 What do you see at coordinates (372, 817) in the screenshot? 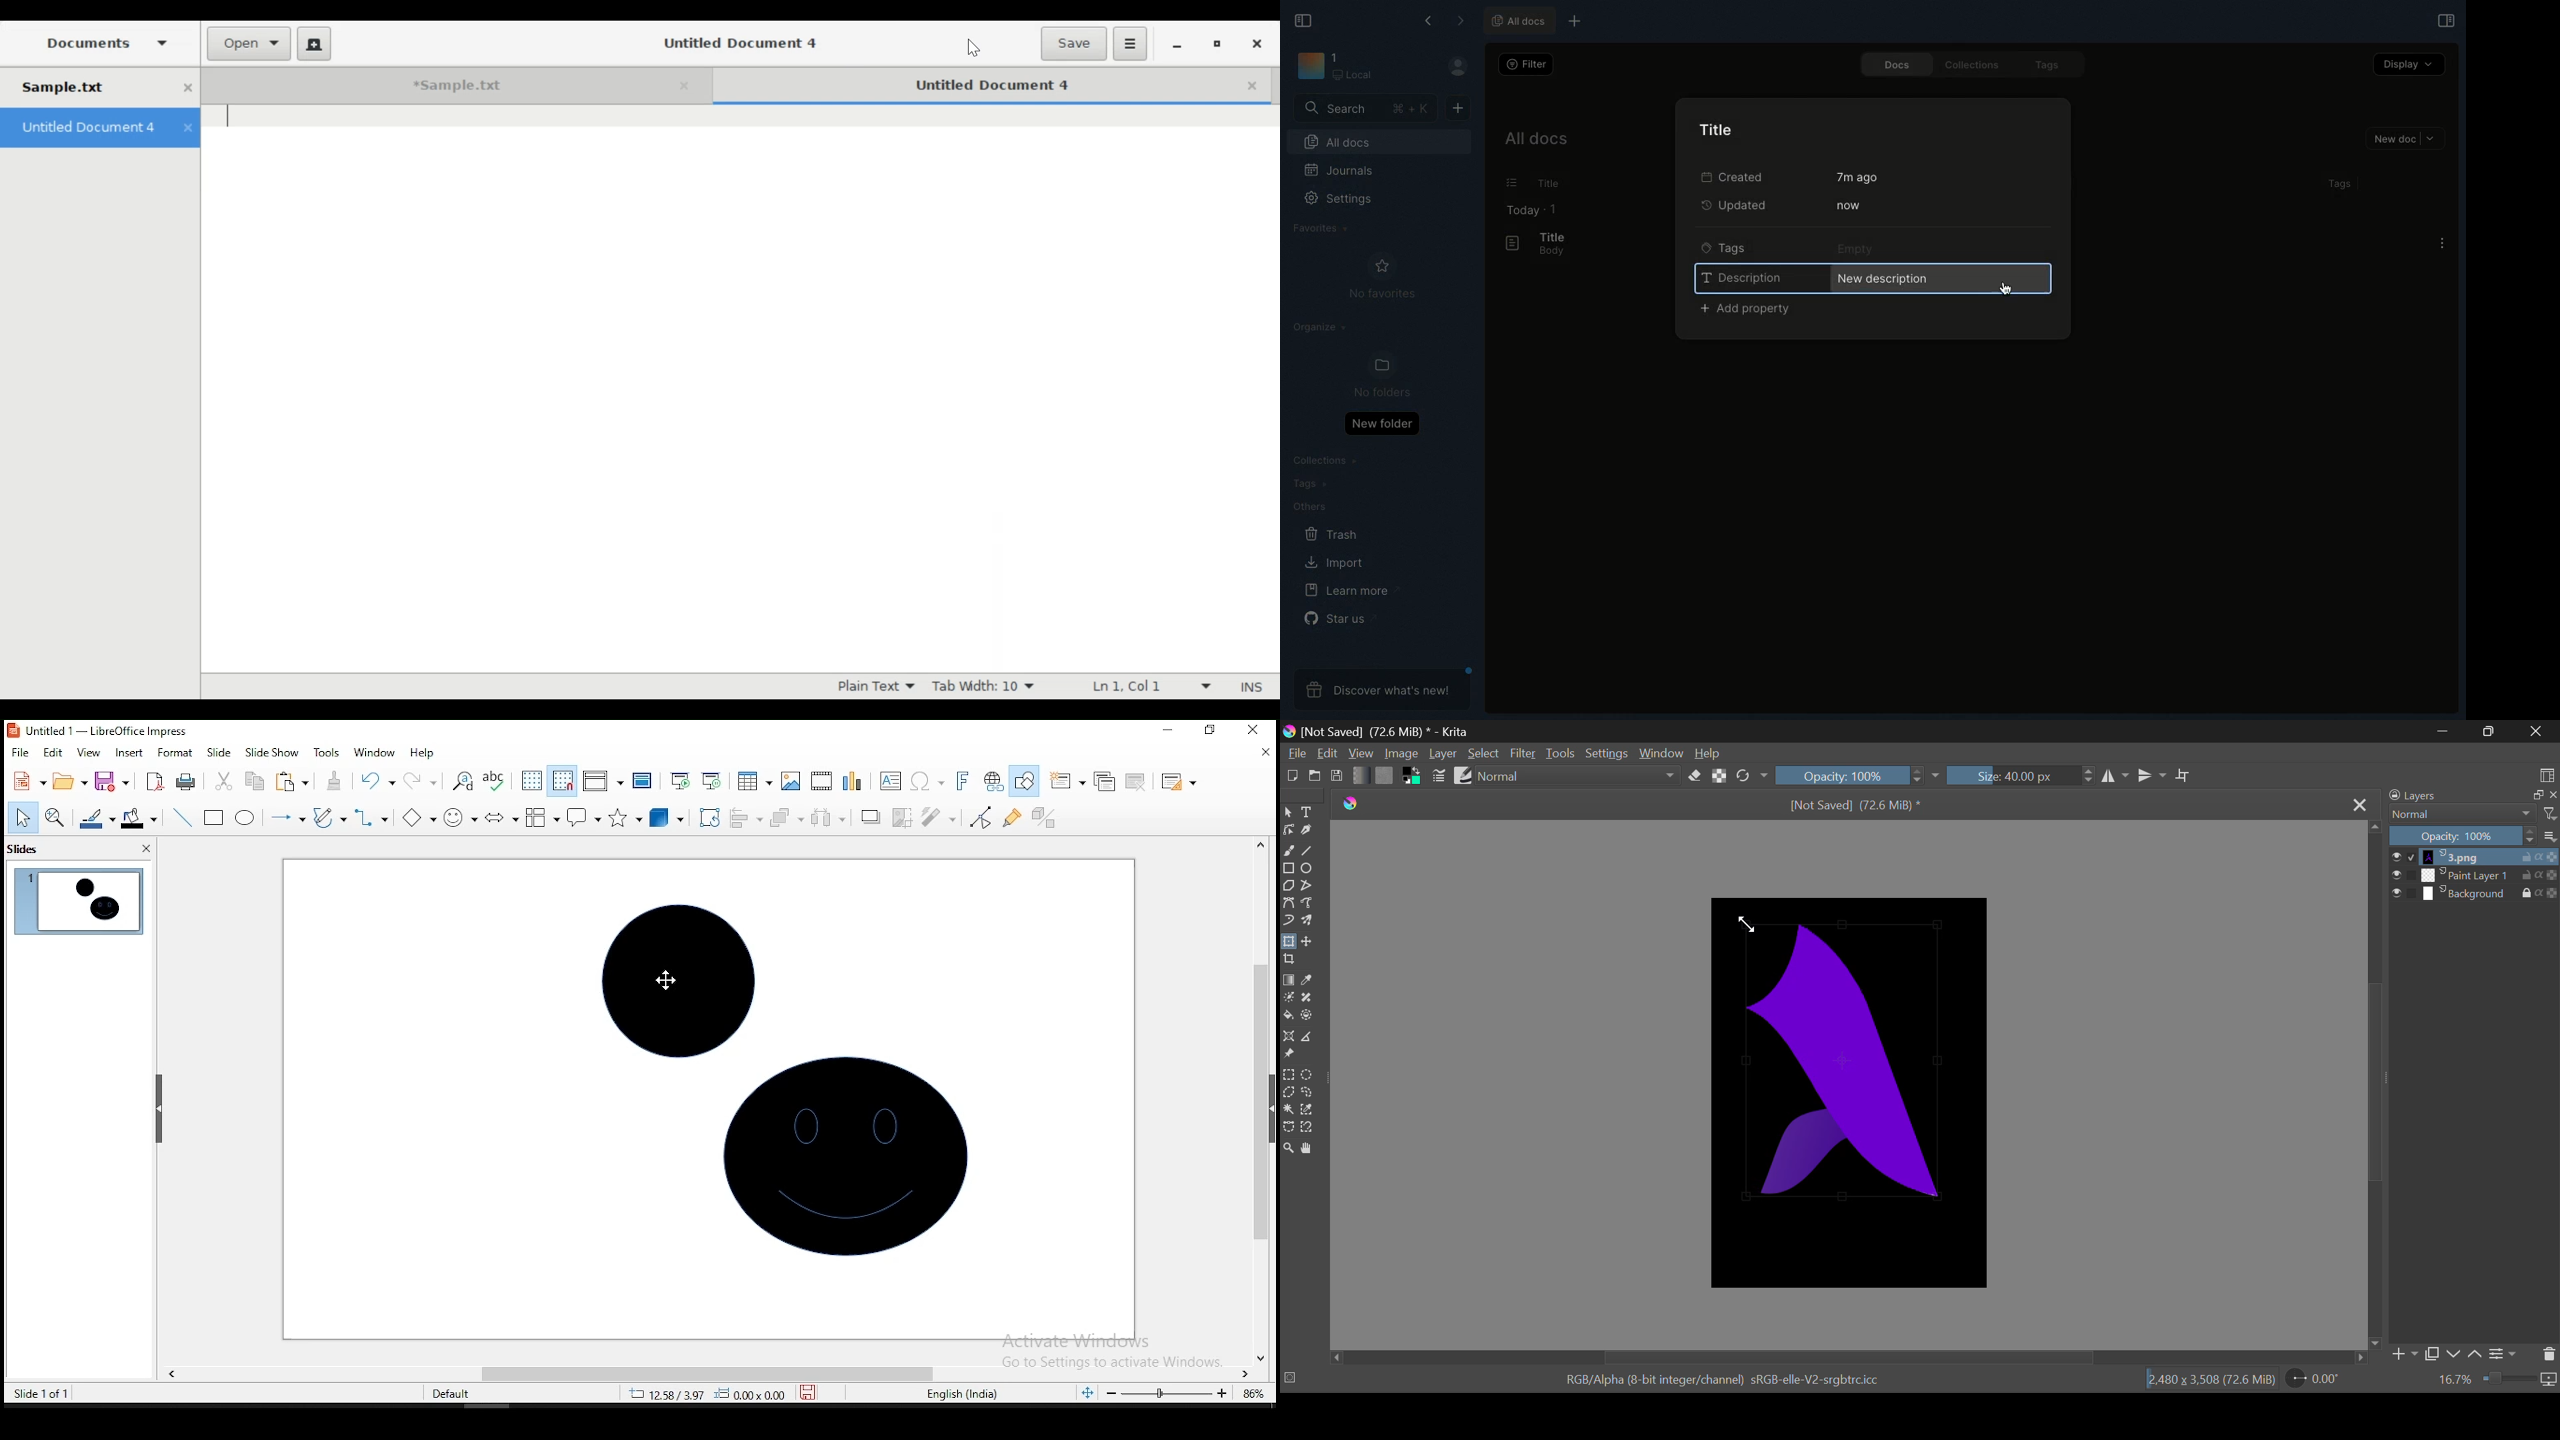
I see `connectors` at bounding box center [372, 817].